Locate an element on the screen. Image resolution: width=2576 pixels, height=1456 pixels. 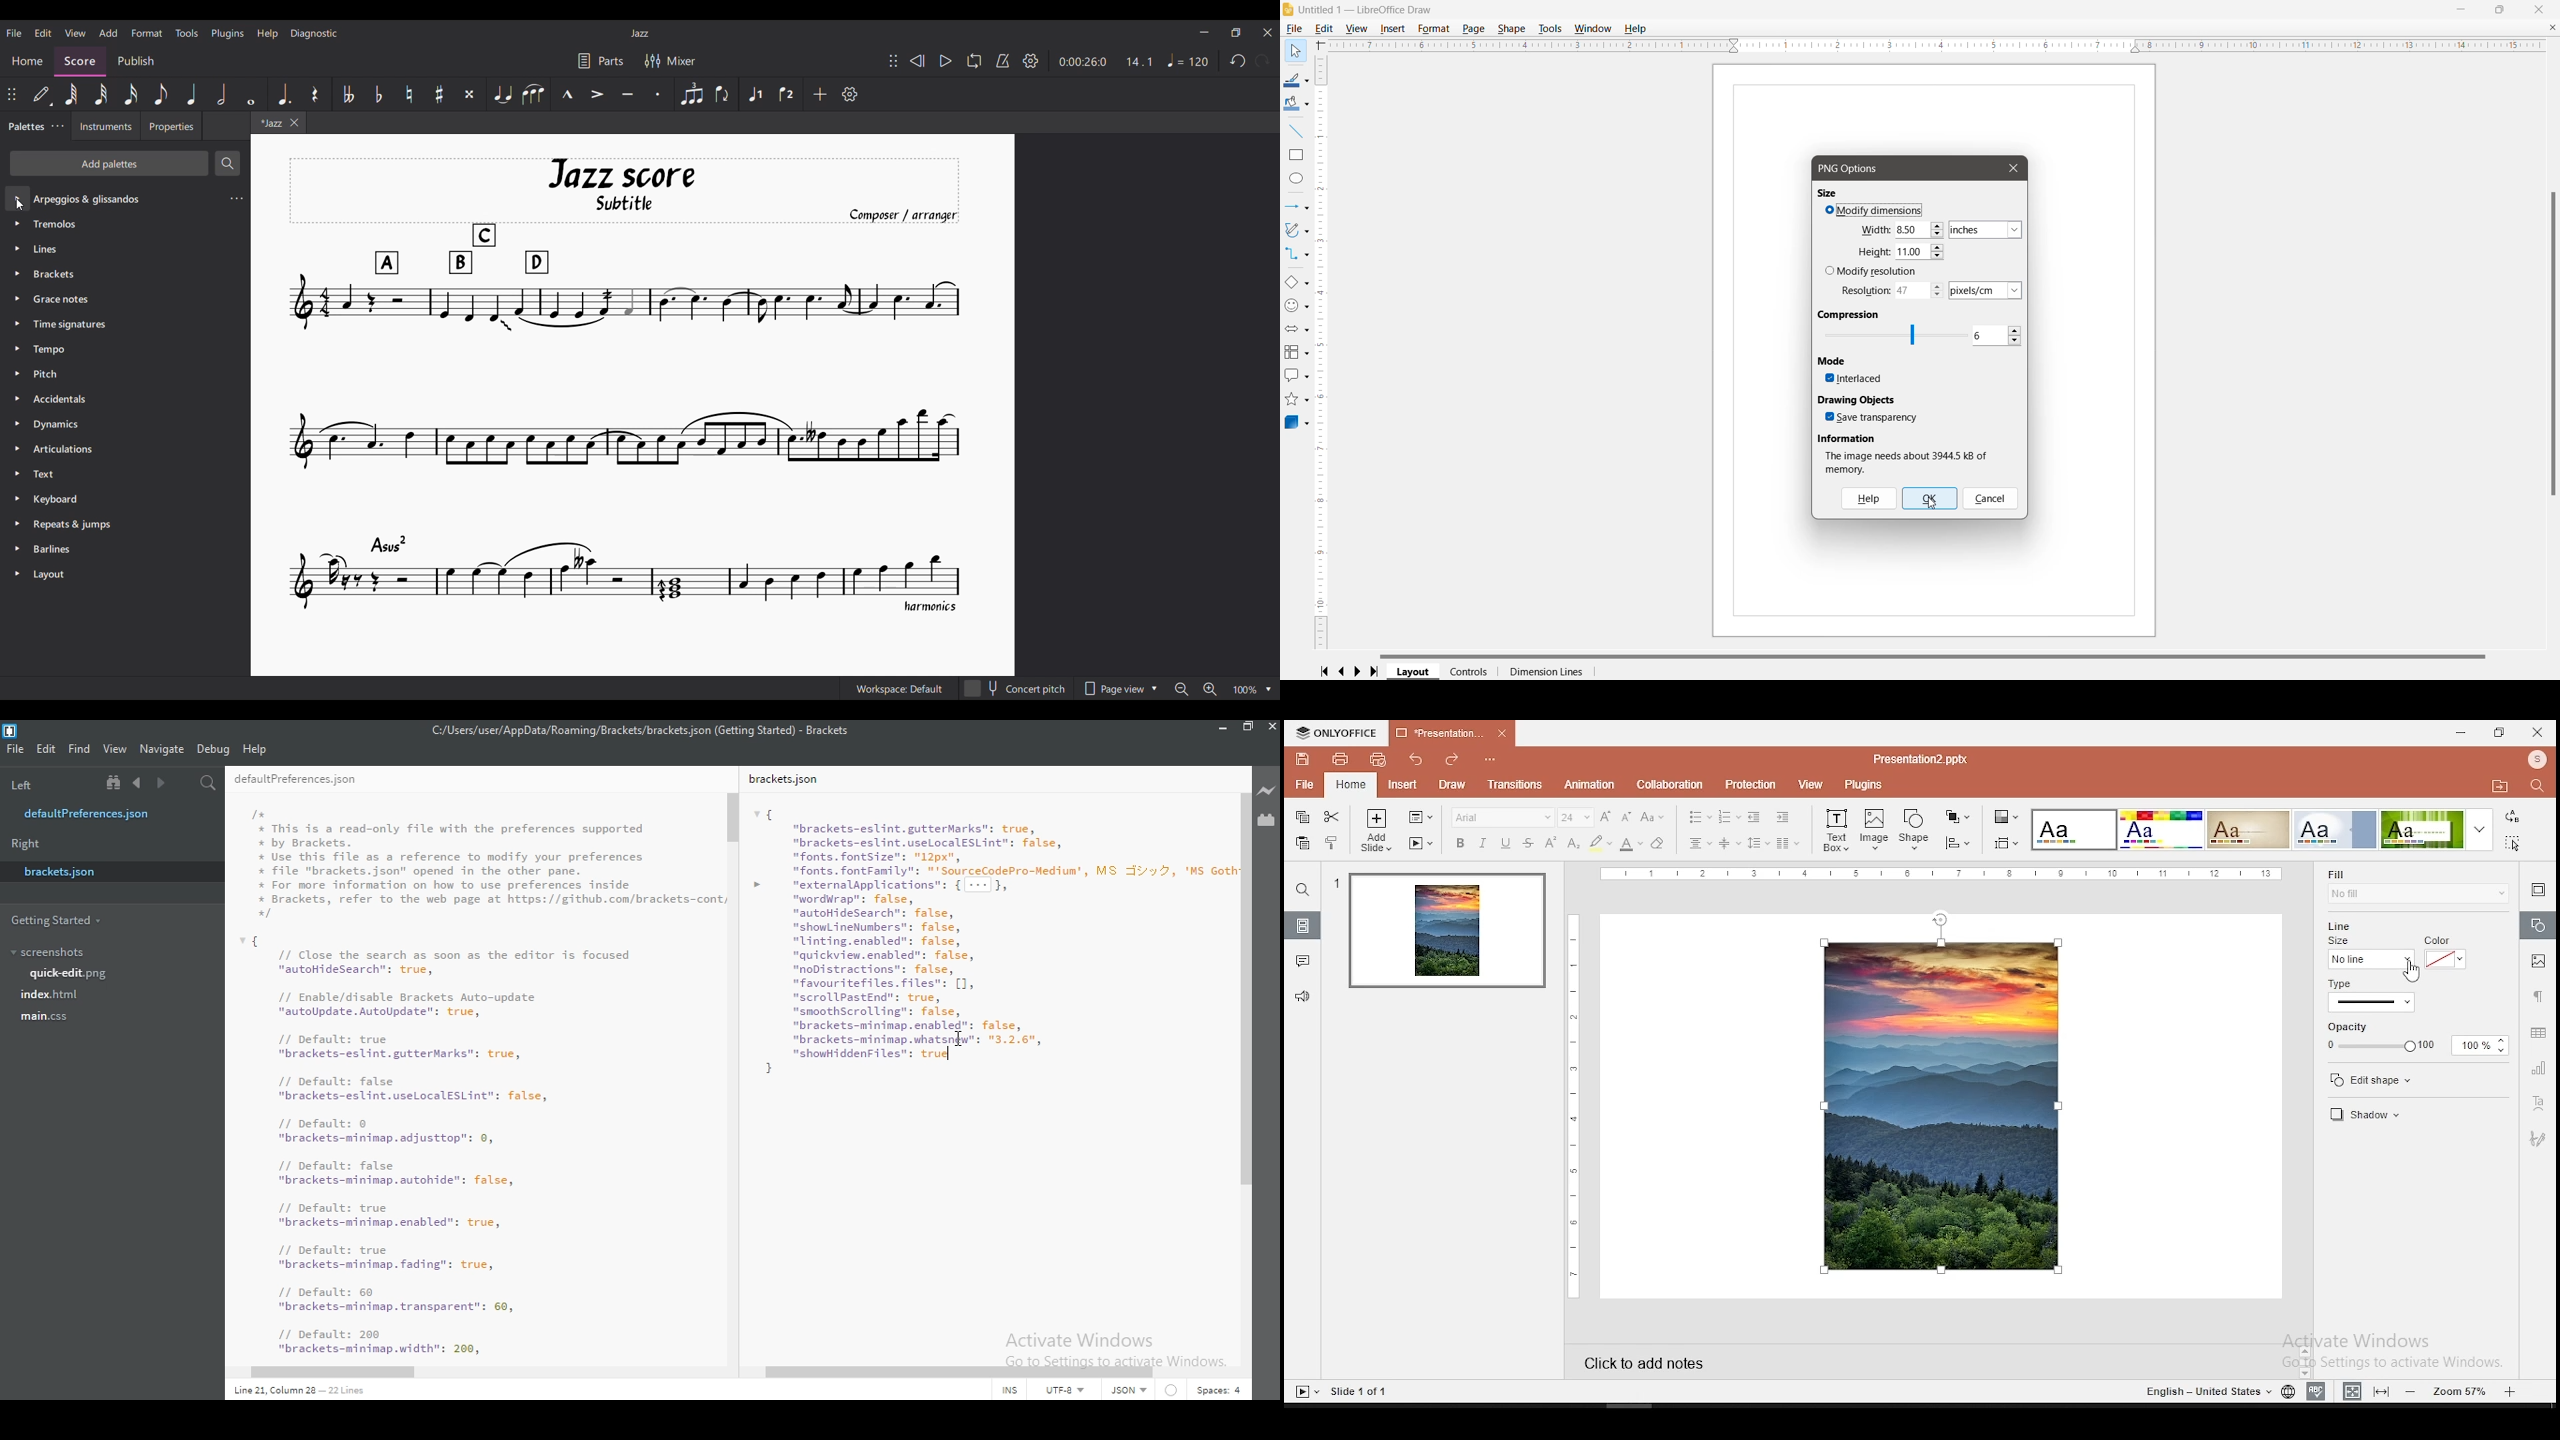
16th note is located at coordinates (130, 94).